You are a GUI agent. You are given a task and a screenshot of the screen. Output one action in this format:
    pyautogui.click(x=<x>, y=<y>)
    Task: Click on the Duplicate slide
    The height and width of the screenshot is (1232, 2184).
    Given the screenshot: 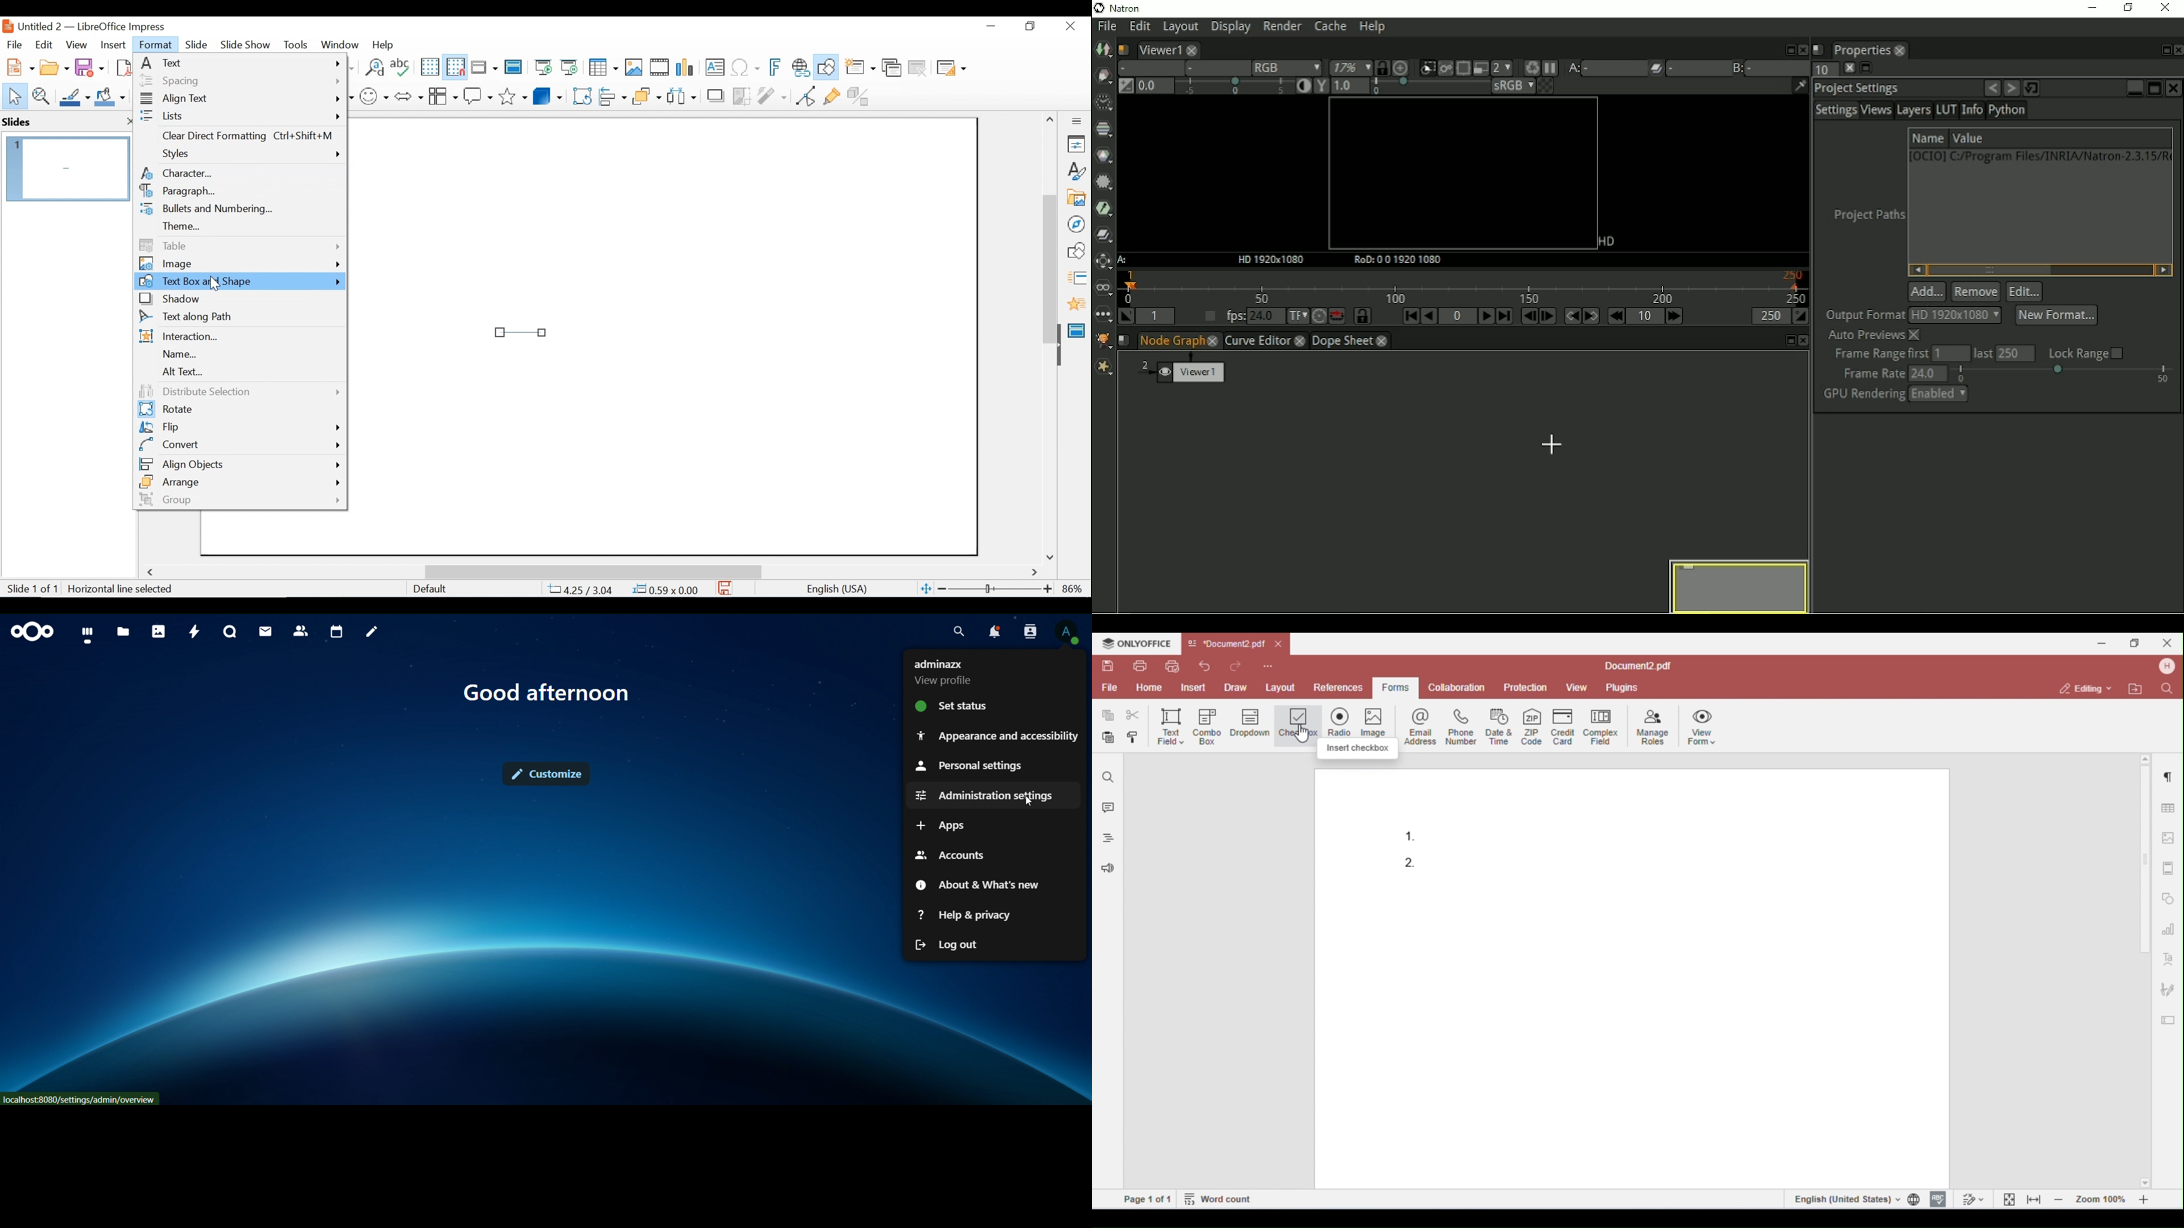 What is the action you would take?
    pyautogui.click(x=892, y=68)
    